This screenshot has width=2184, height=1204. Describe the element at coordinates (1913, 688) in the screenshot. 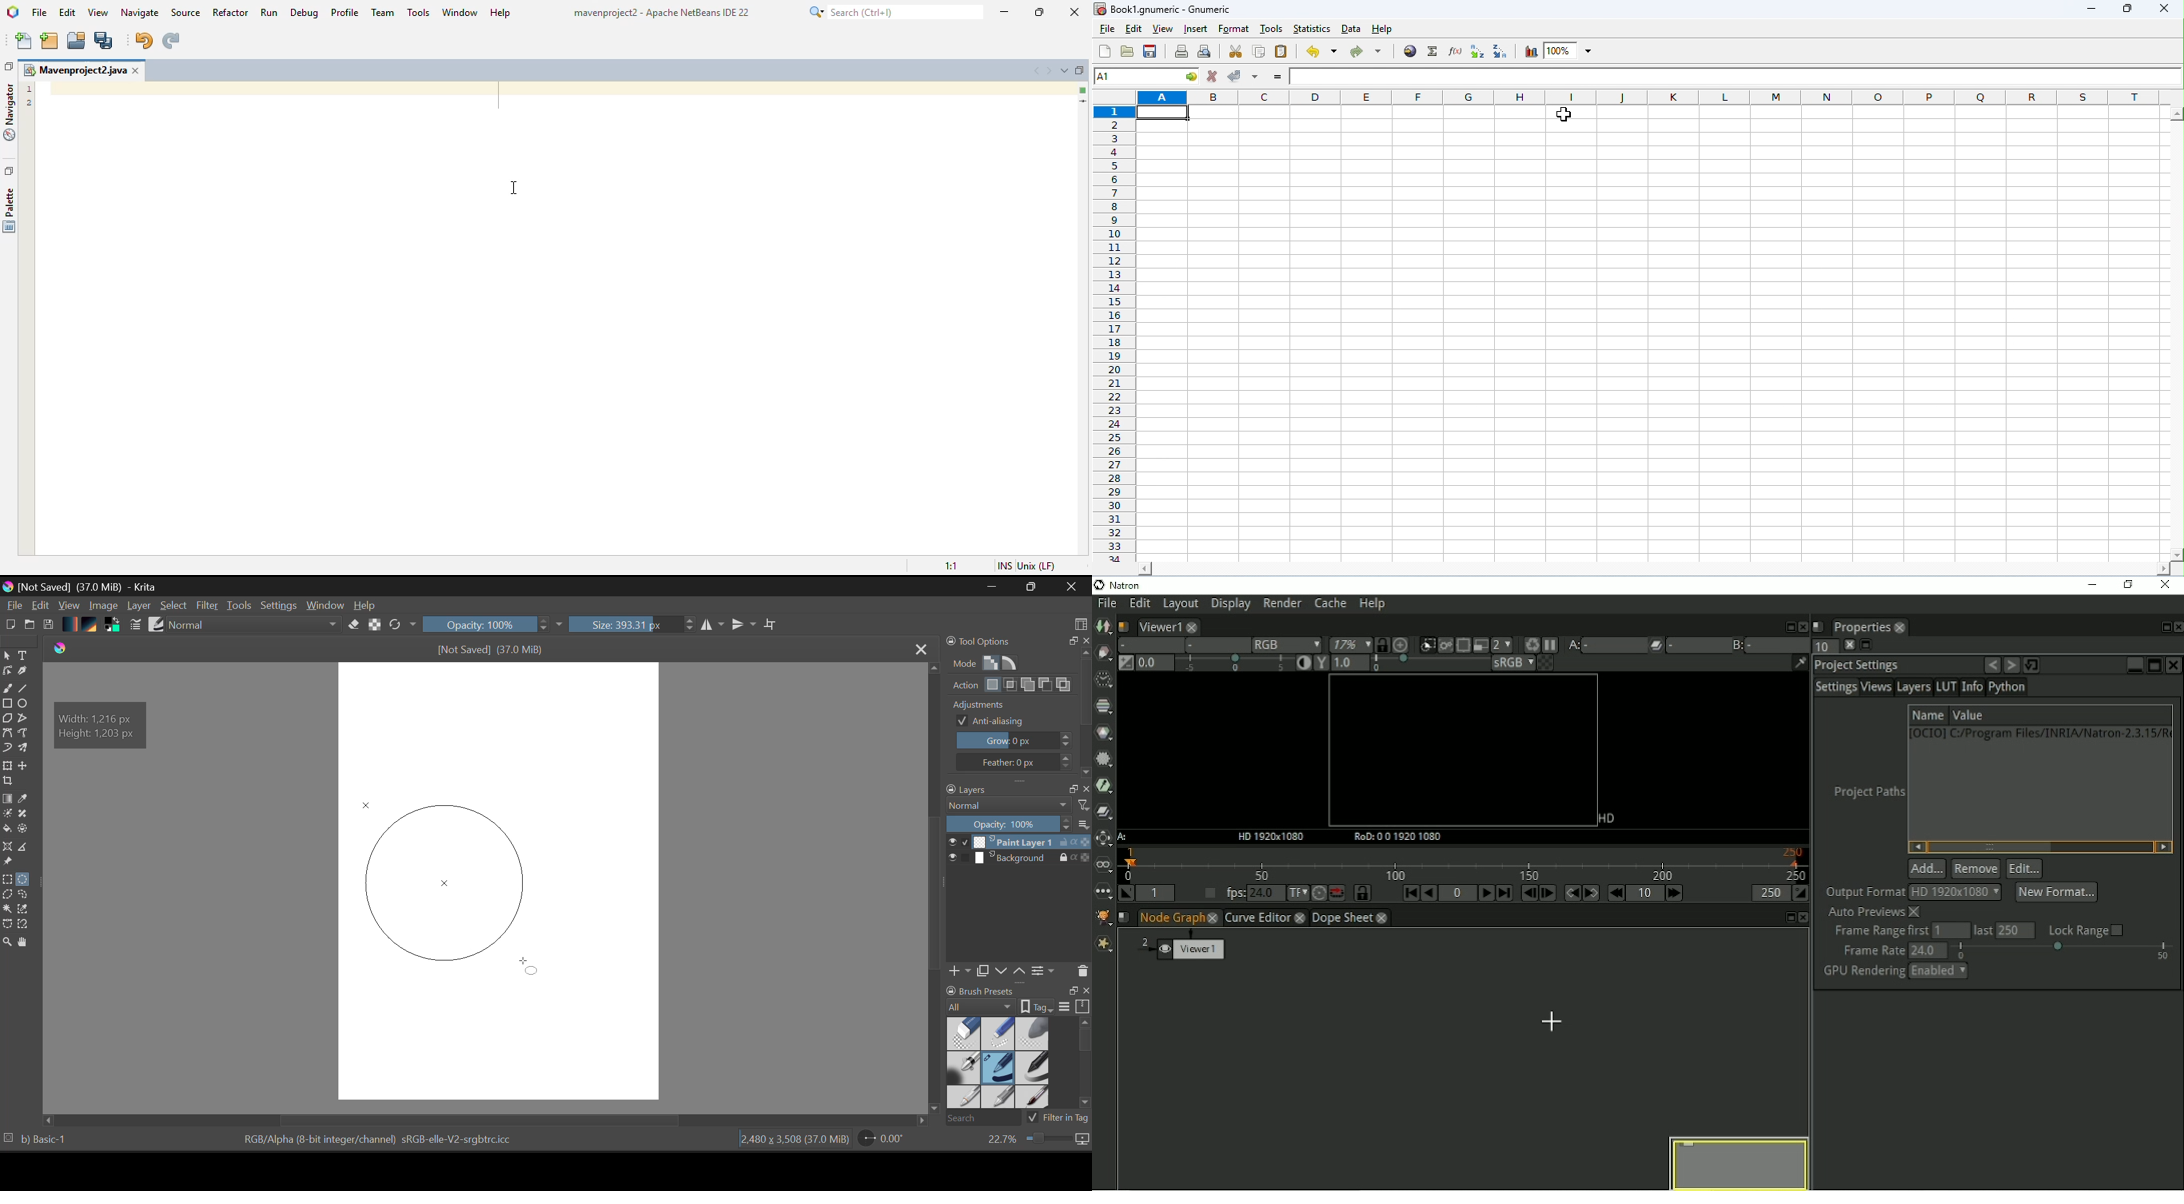

I see `Layers` at that location.